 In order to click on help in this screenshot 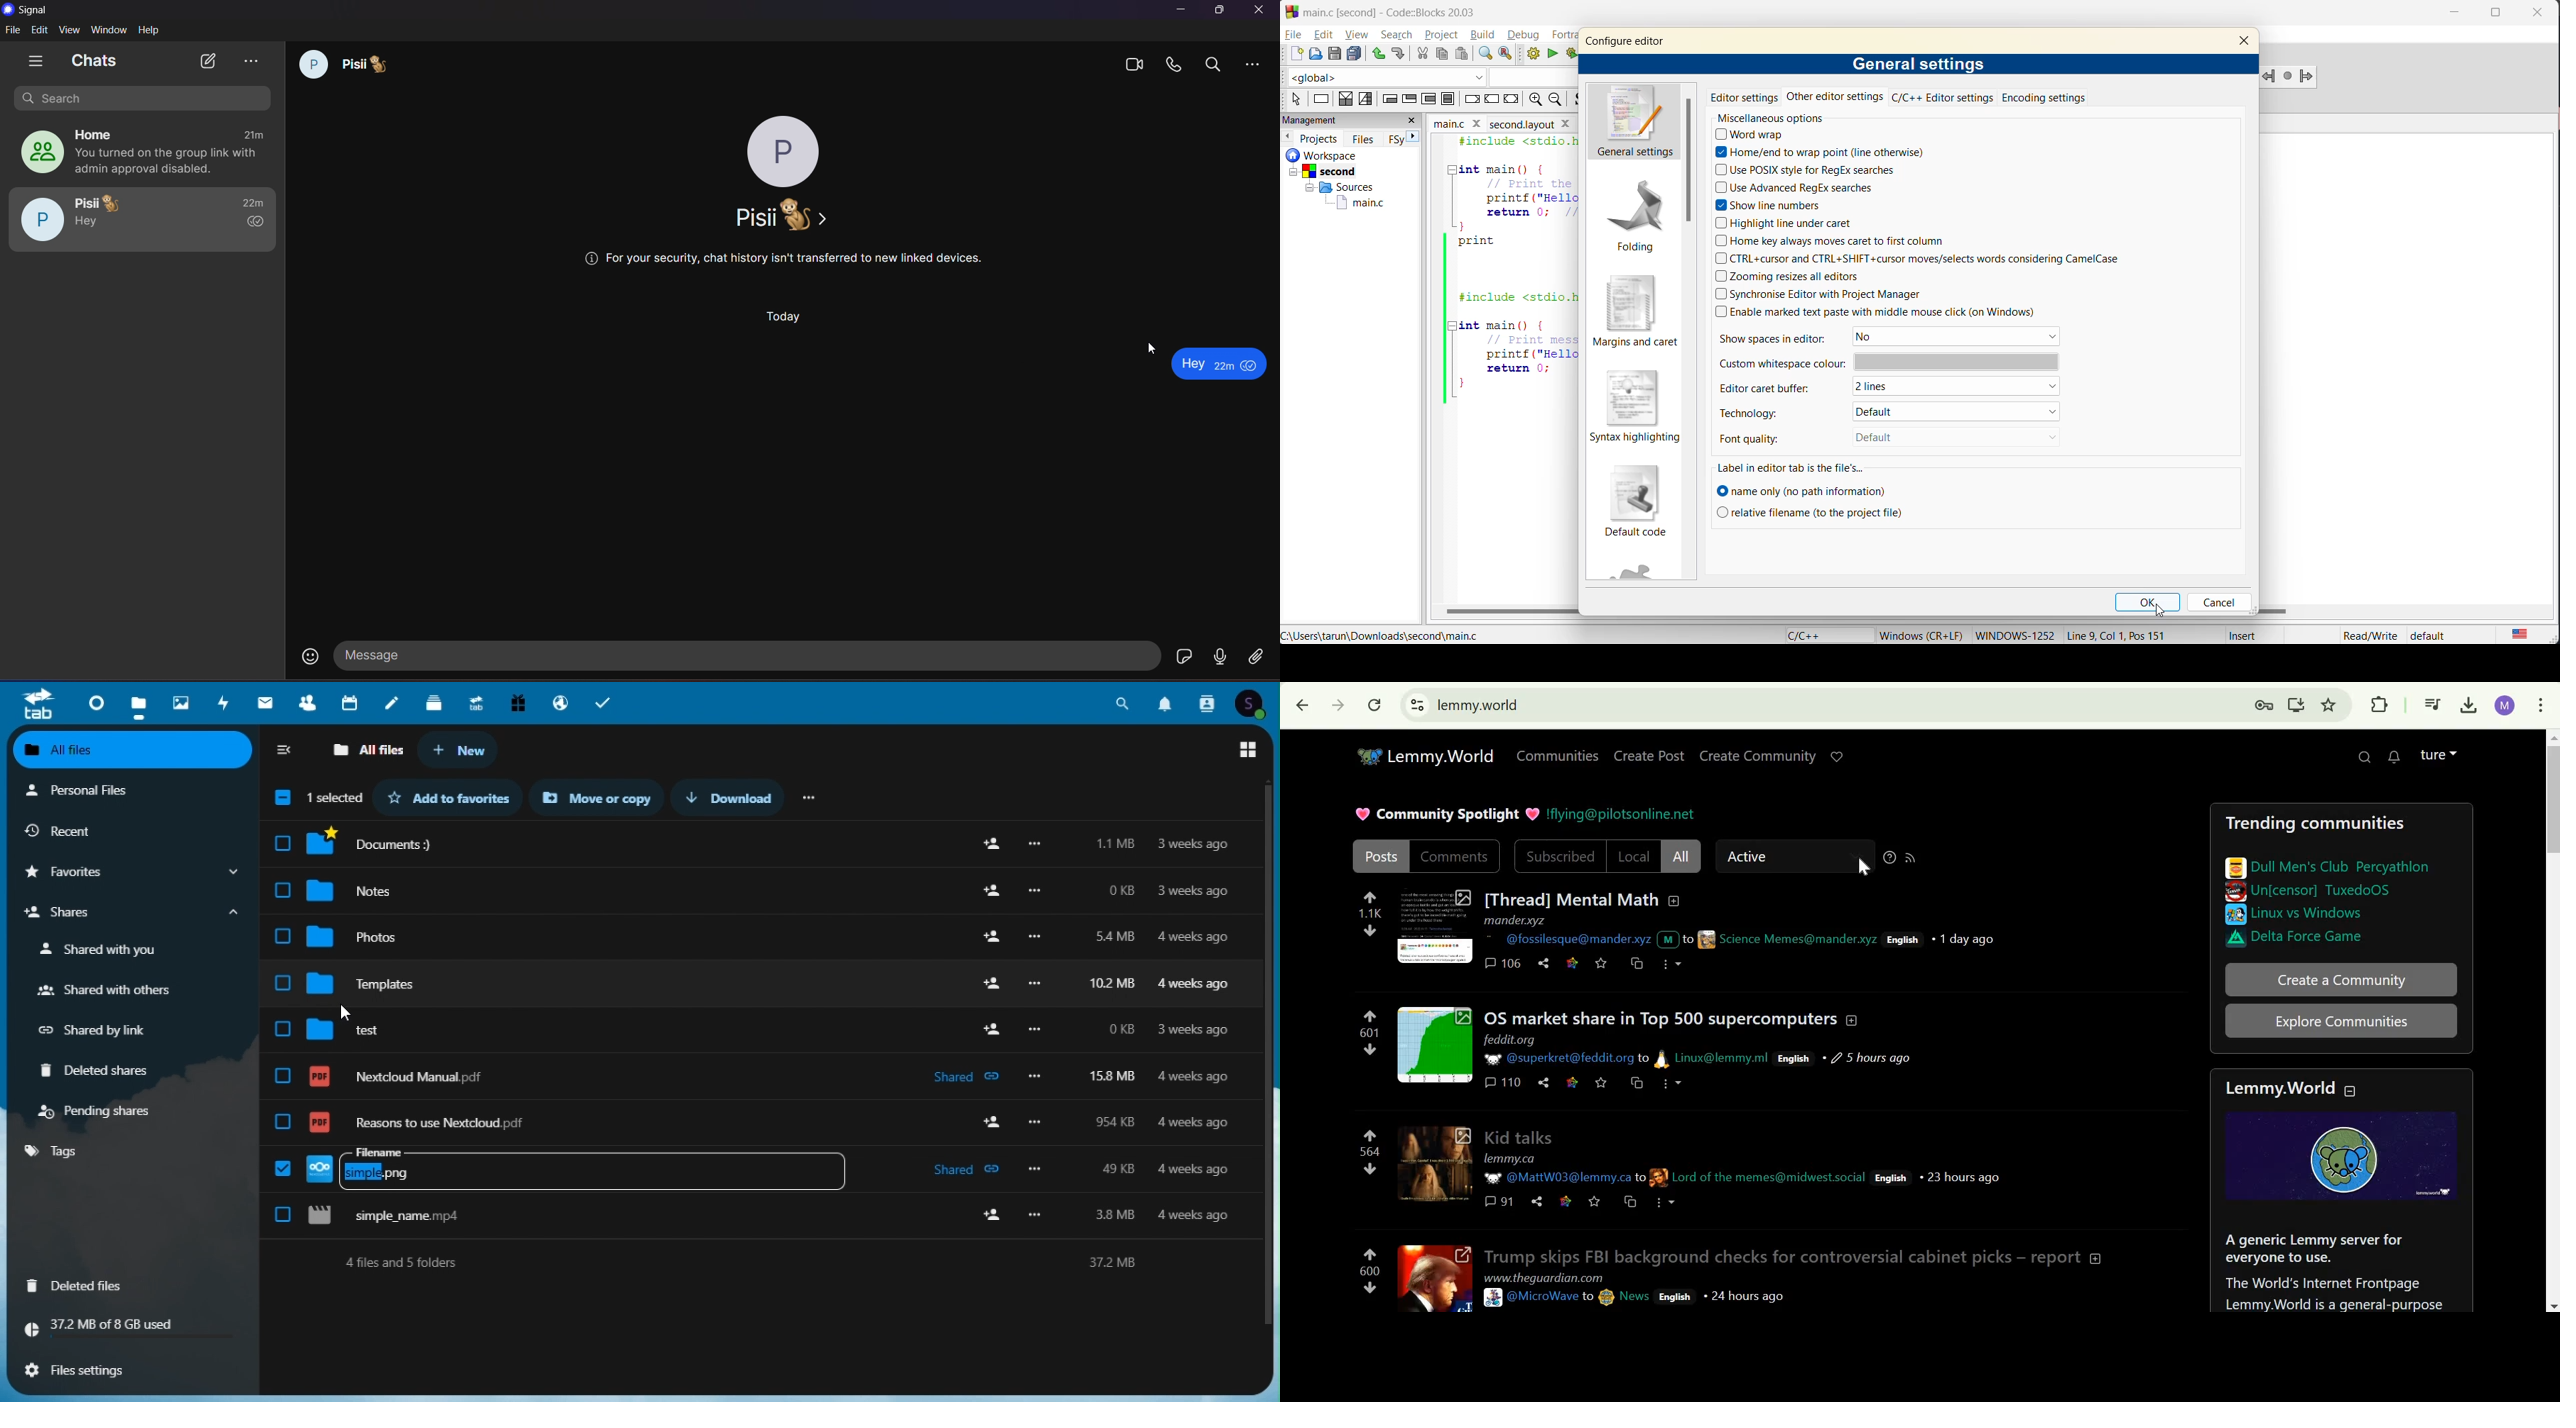, I will do `click(149, 30)`.